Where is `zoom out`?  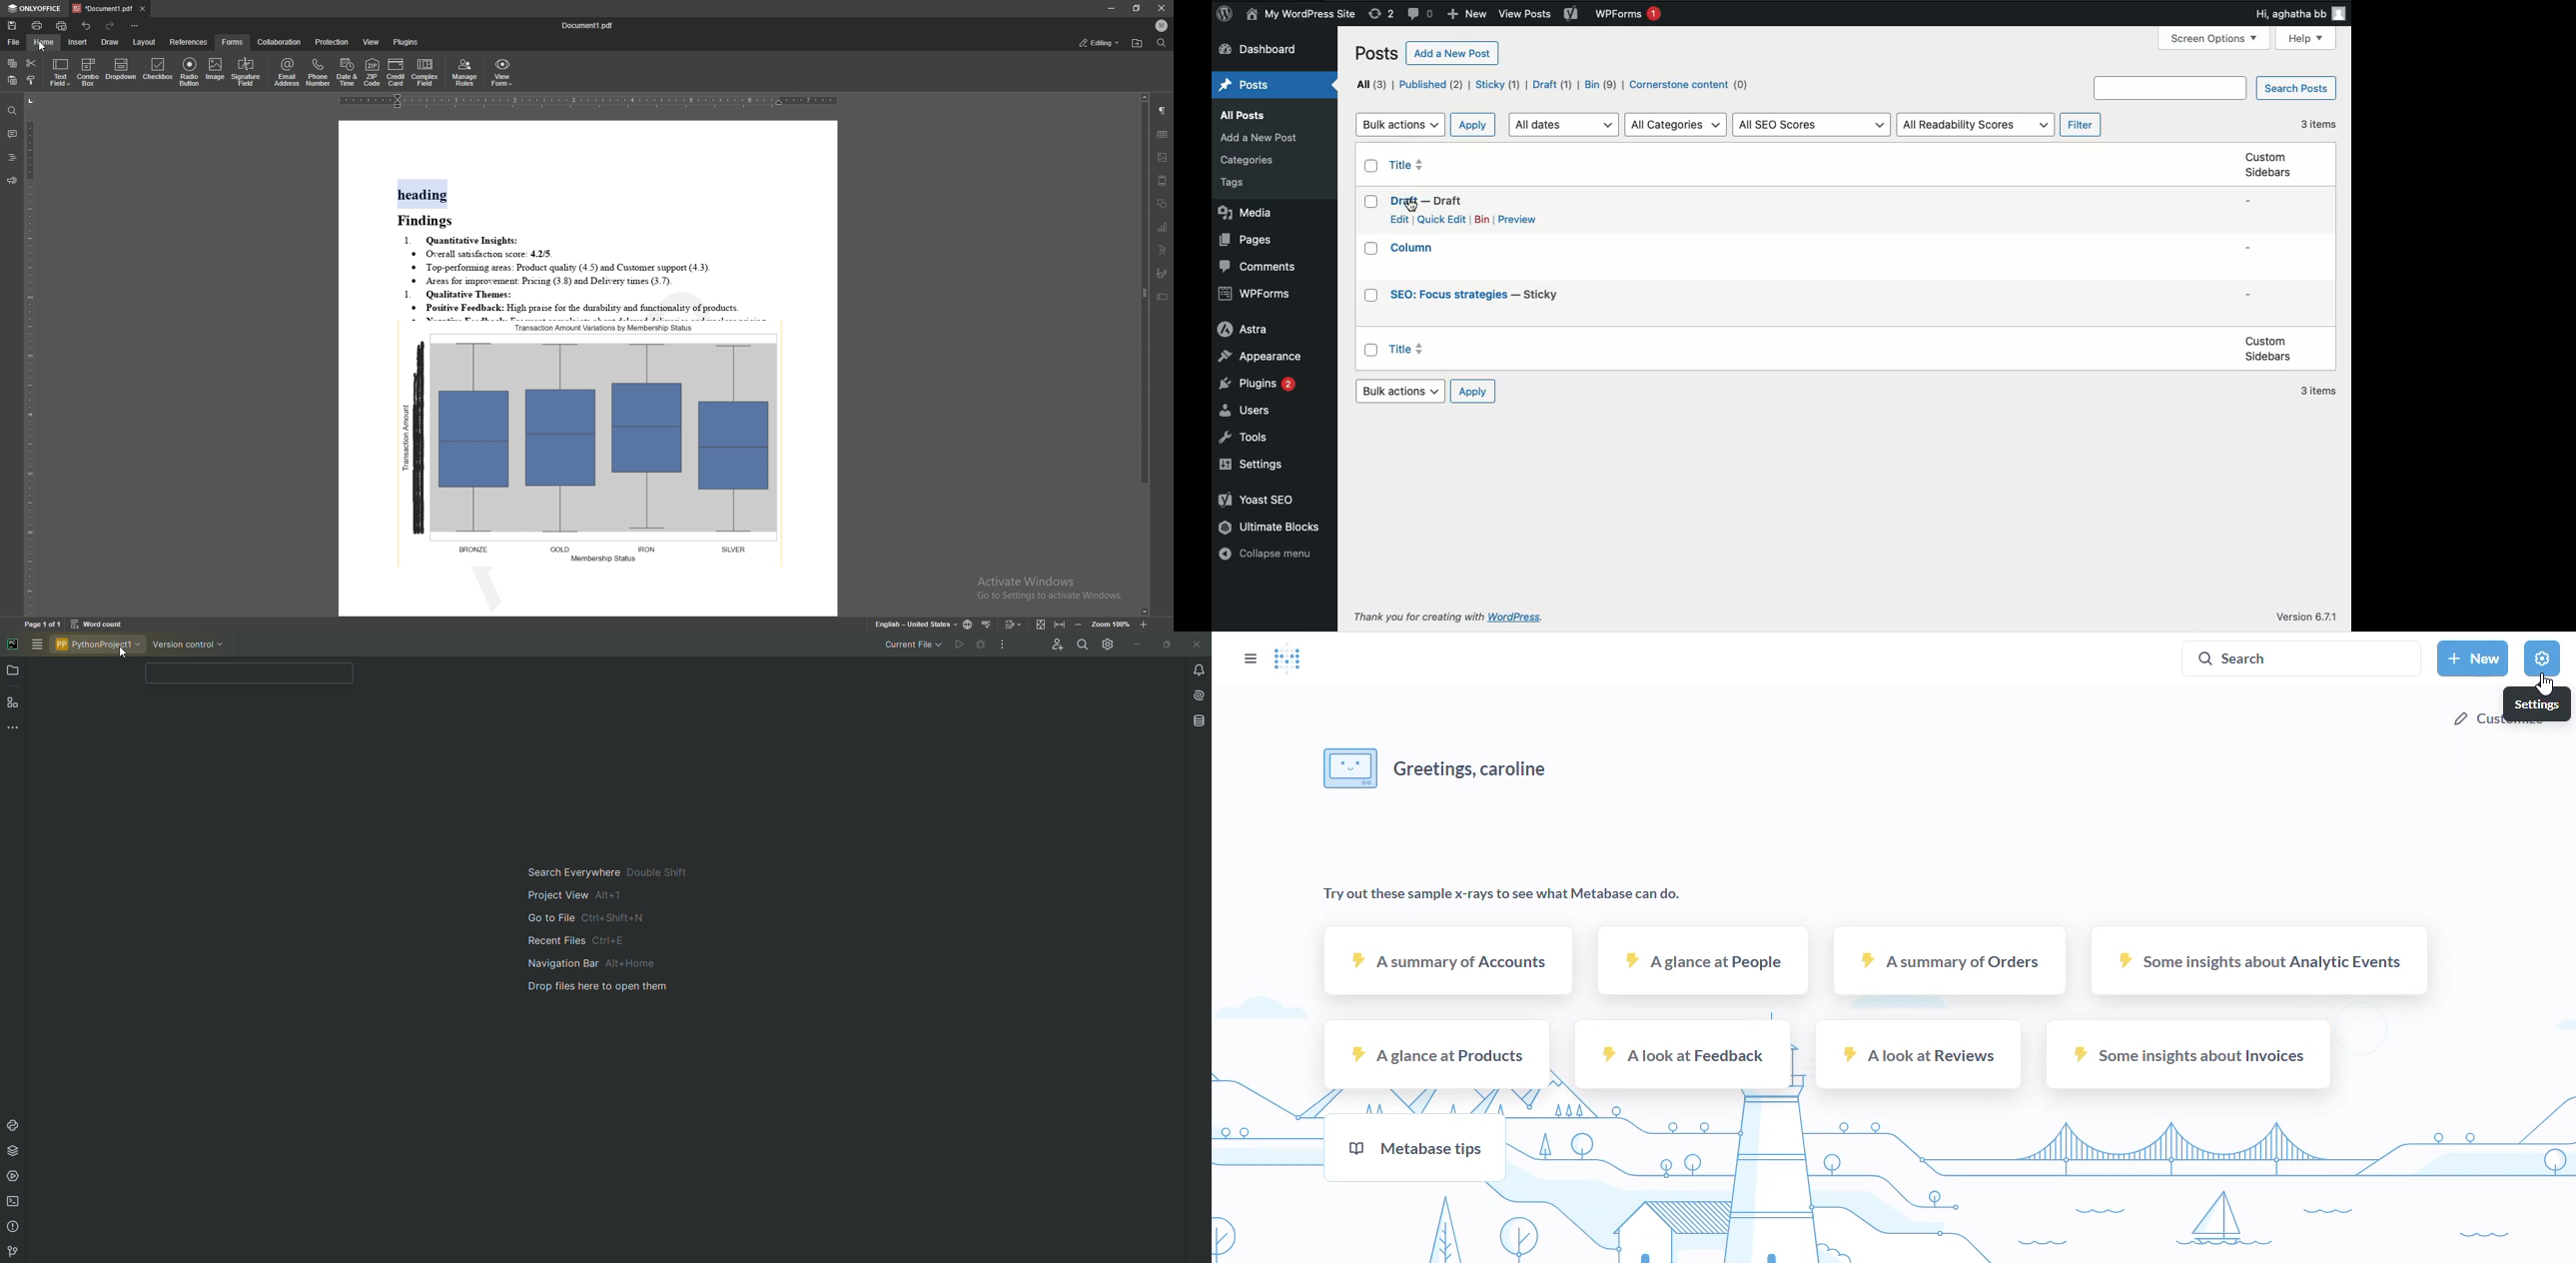
zoom out is located at coordinates (1081, 624).